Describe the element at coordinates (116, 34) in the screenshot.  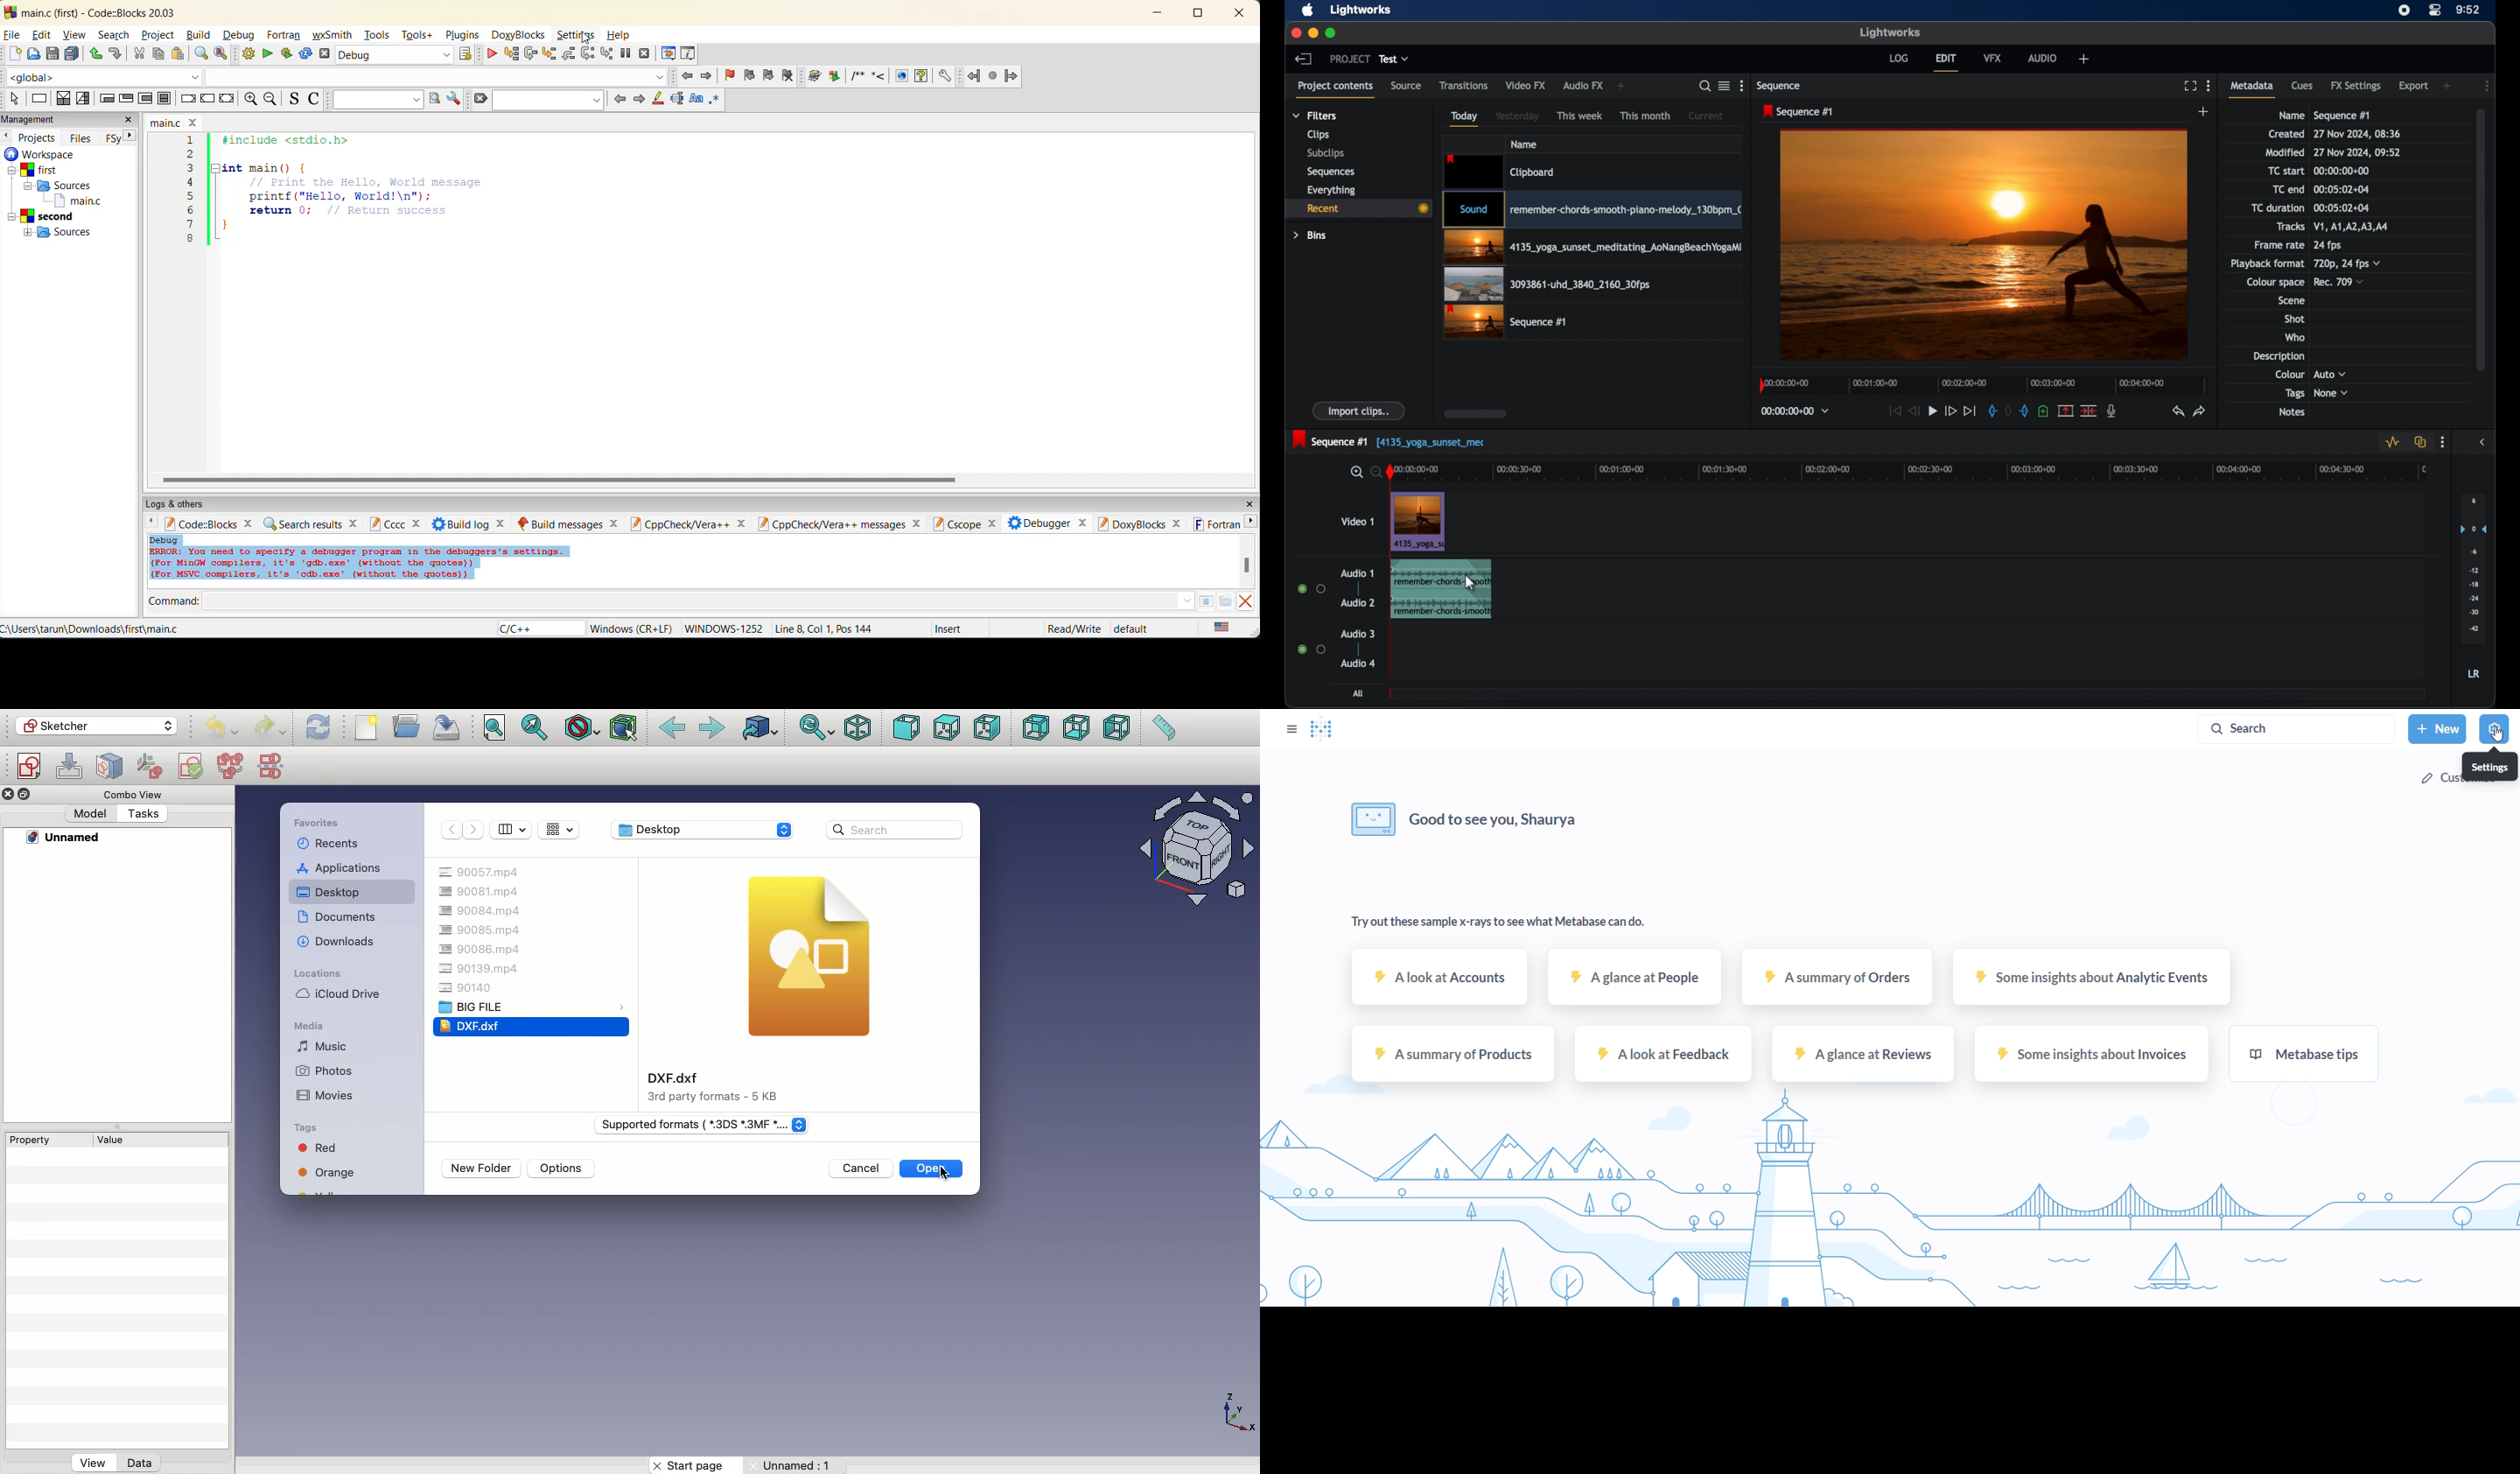
I see `search` at that location.